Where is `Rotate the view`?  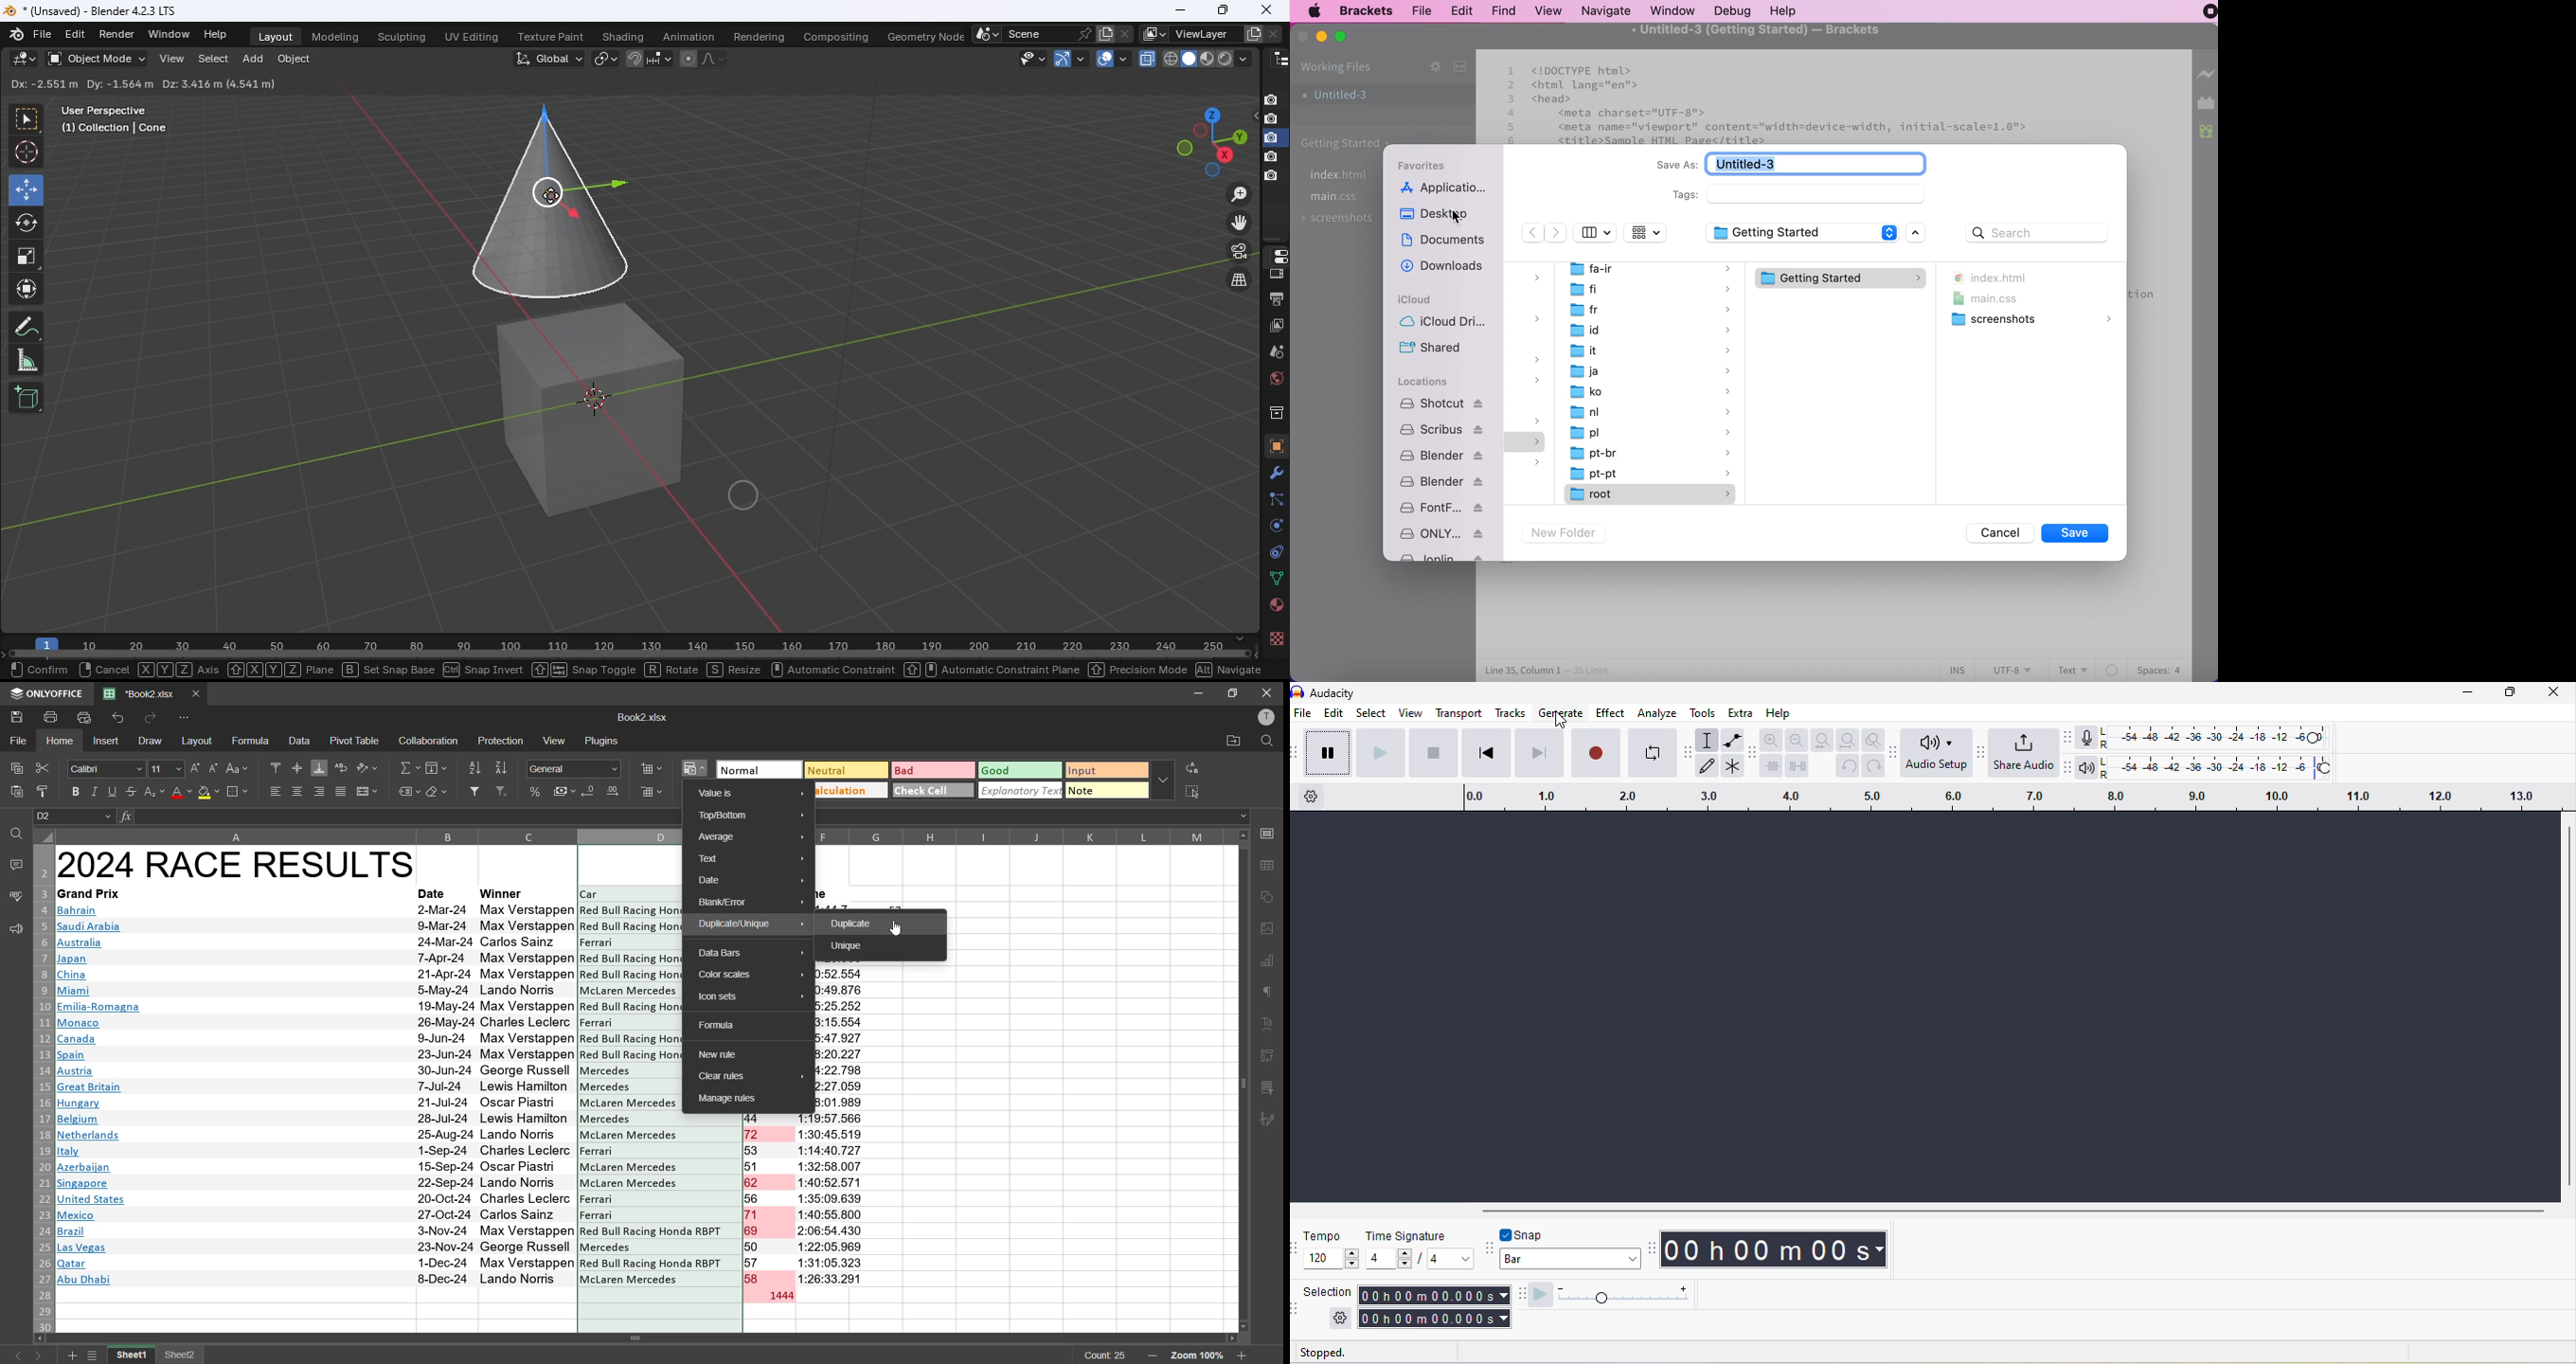
Rotate the view is located at coordinates (1199, 131).